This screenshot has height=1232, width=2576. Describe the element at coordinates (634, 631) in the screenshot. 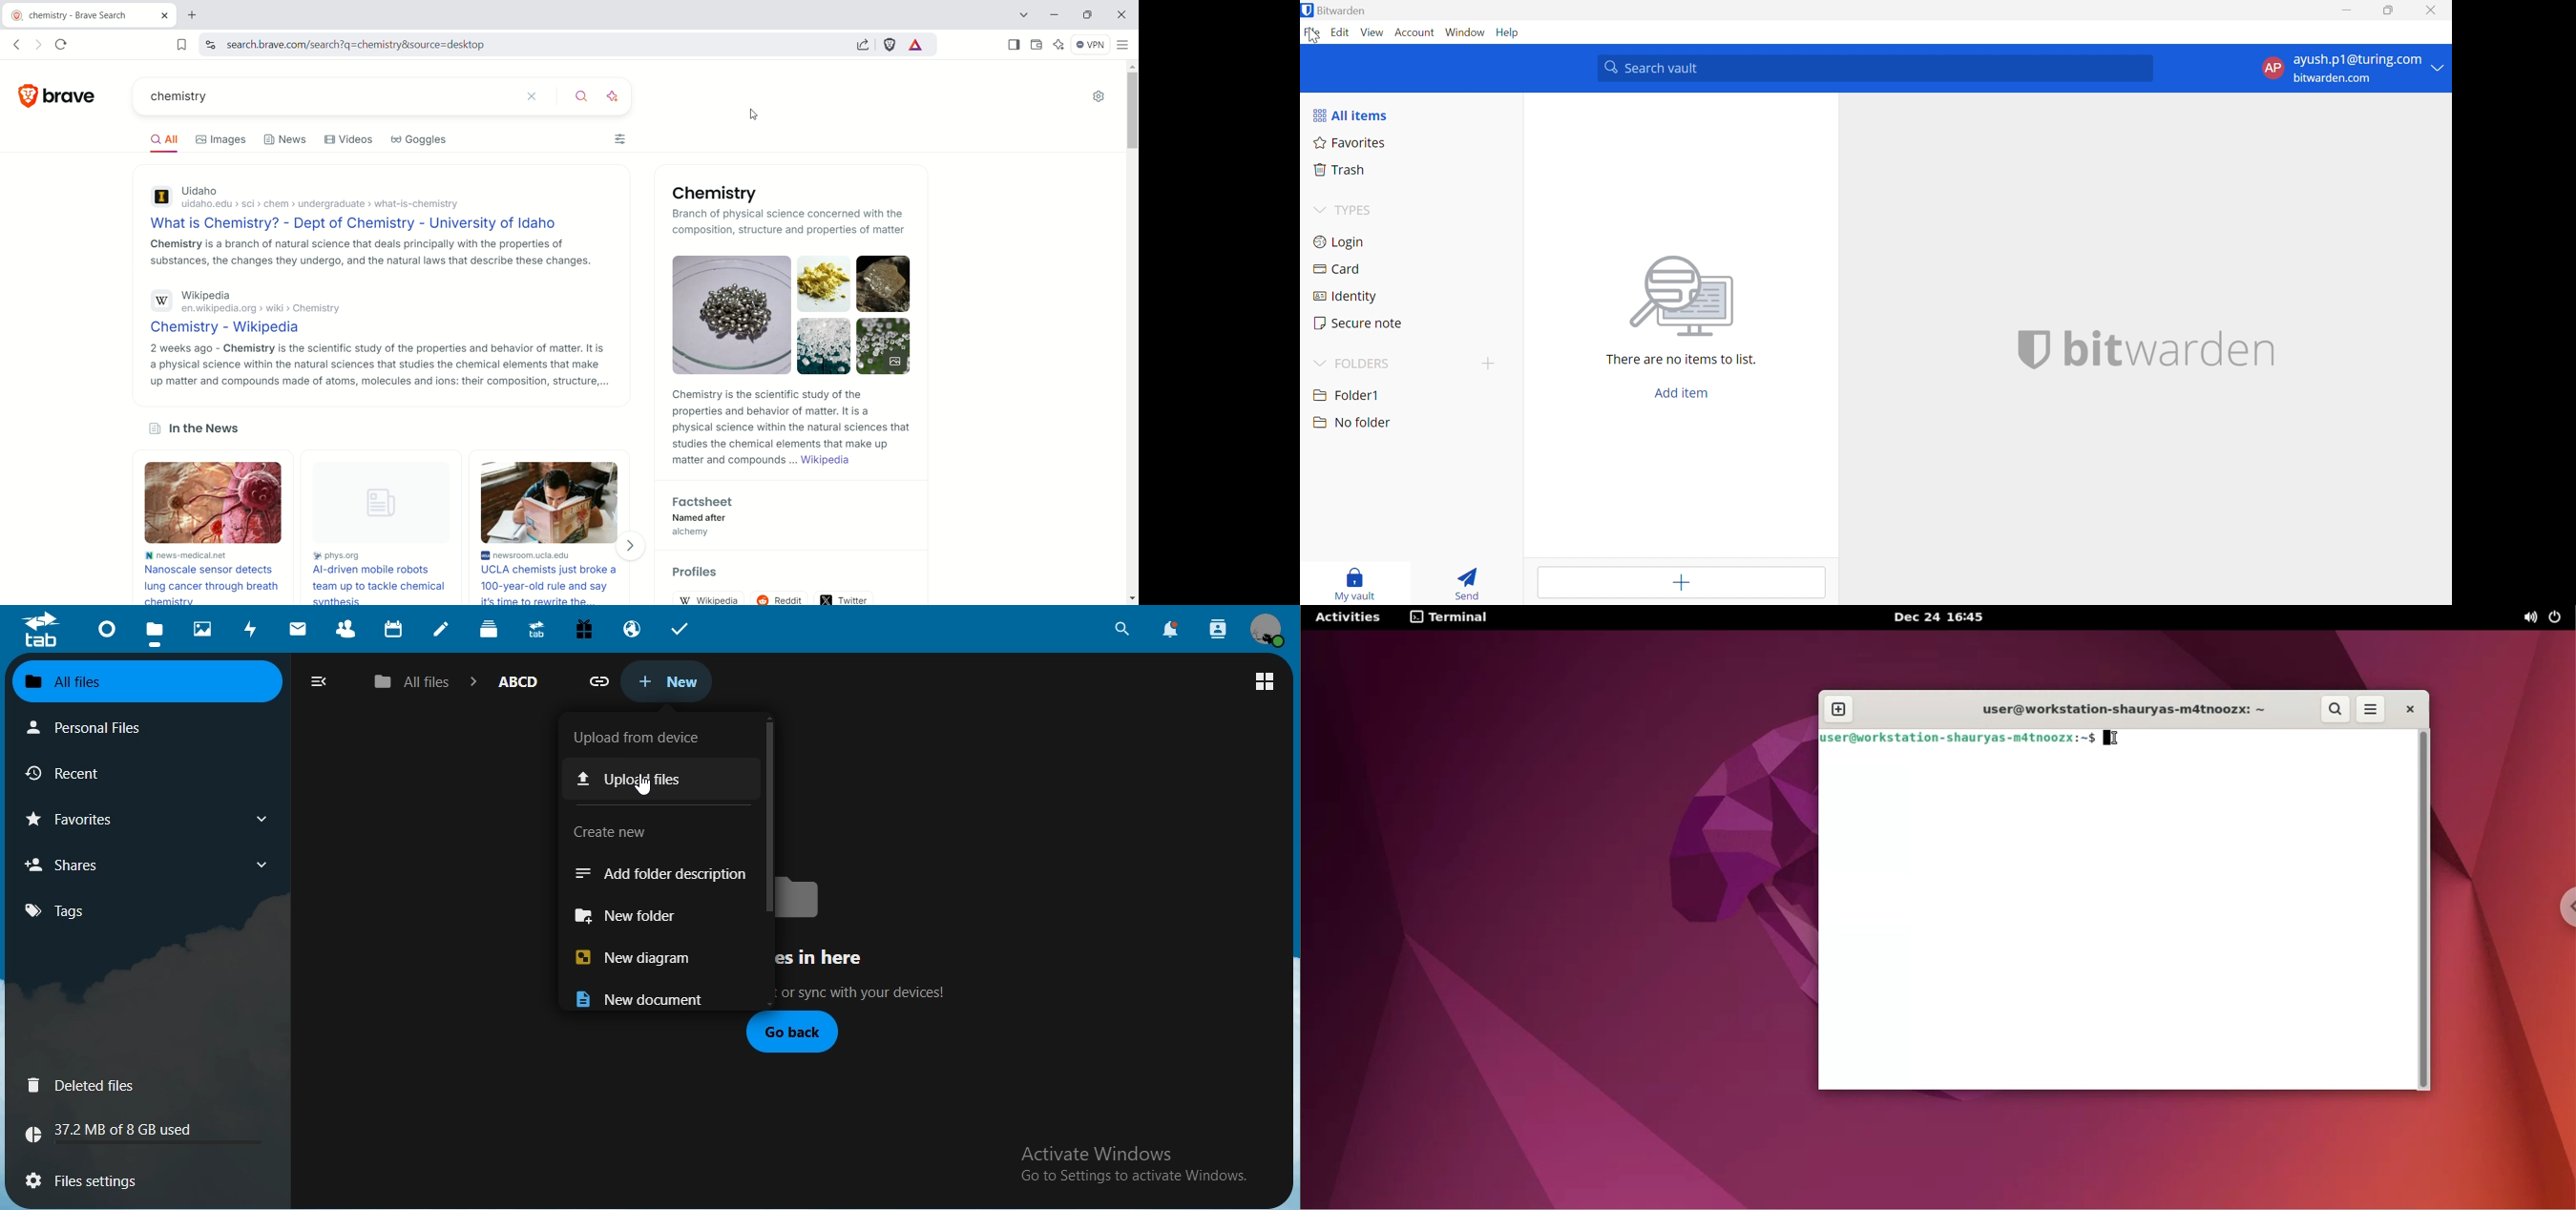

I see `email hosting` at that location.